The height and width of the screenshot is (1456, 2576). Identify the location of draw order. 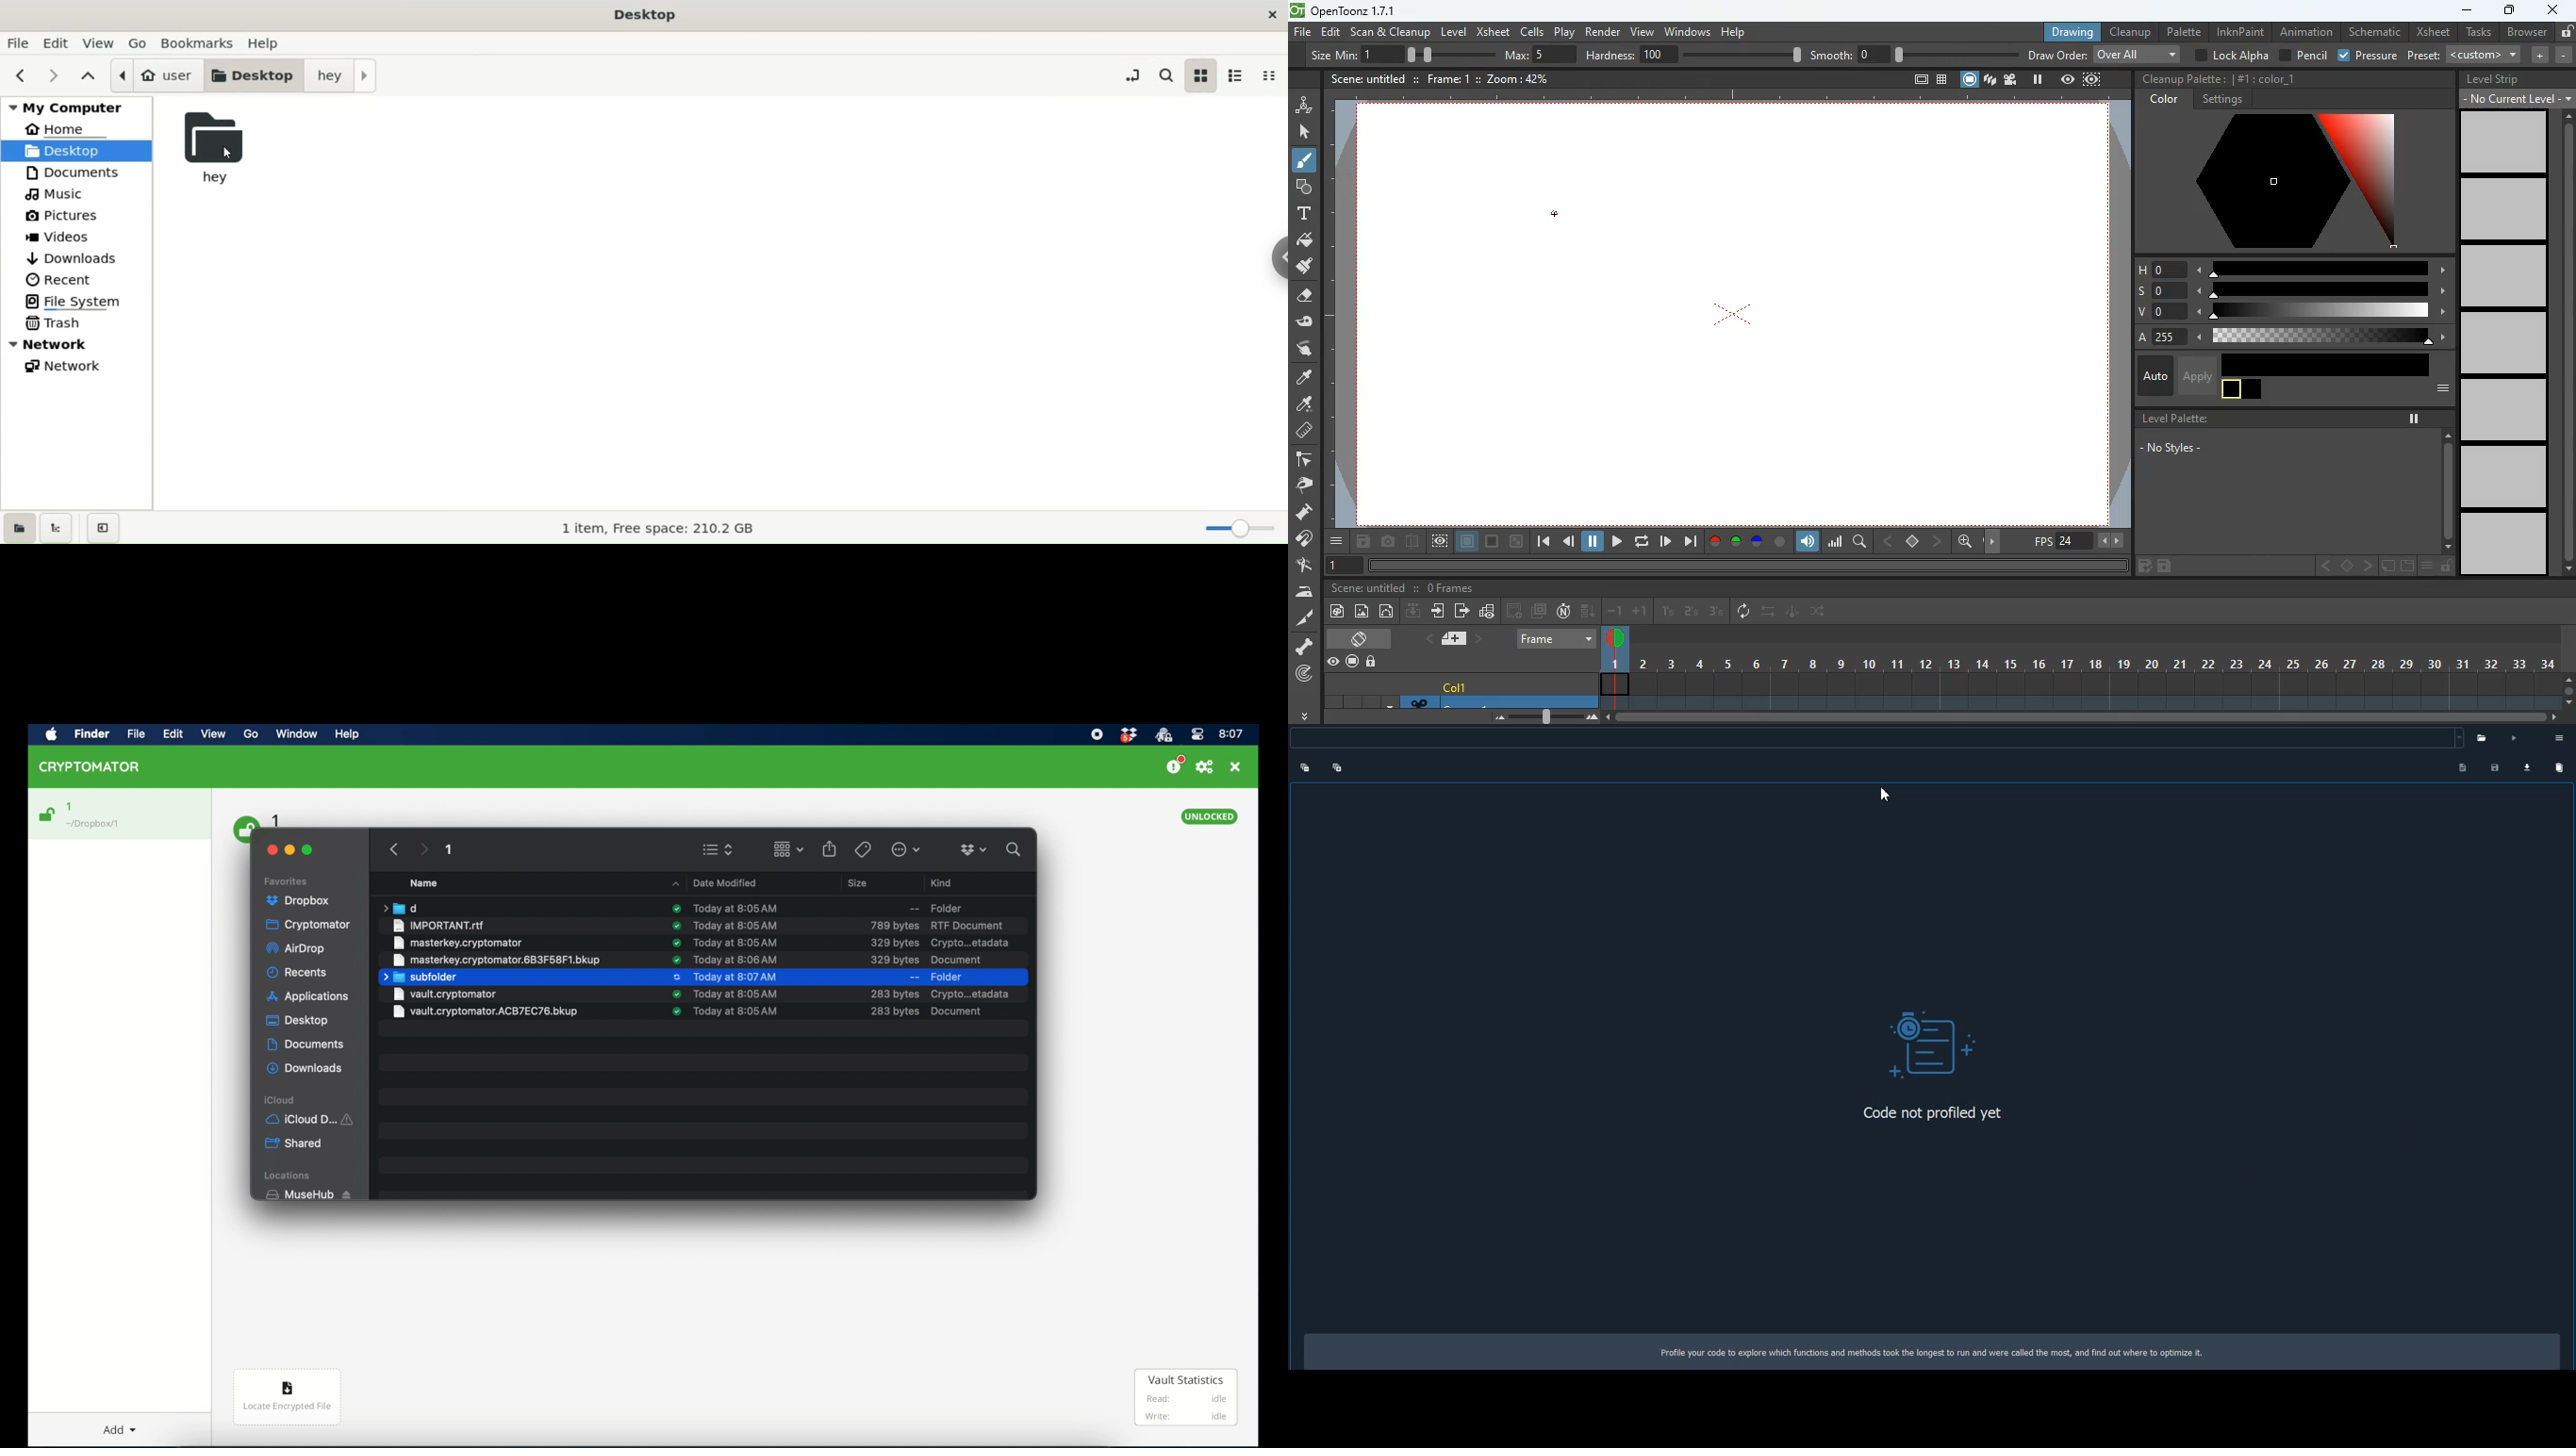
(2105, 54).